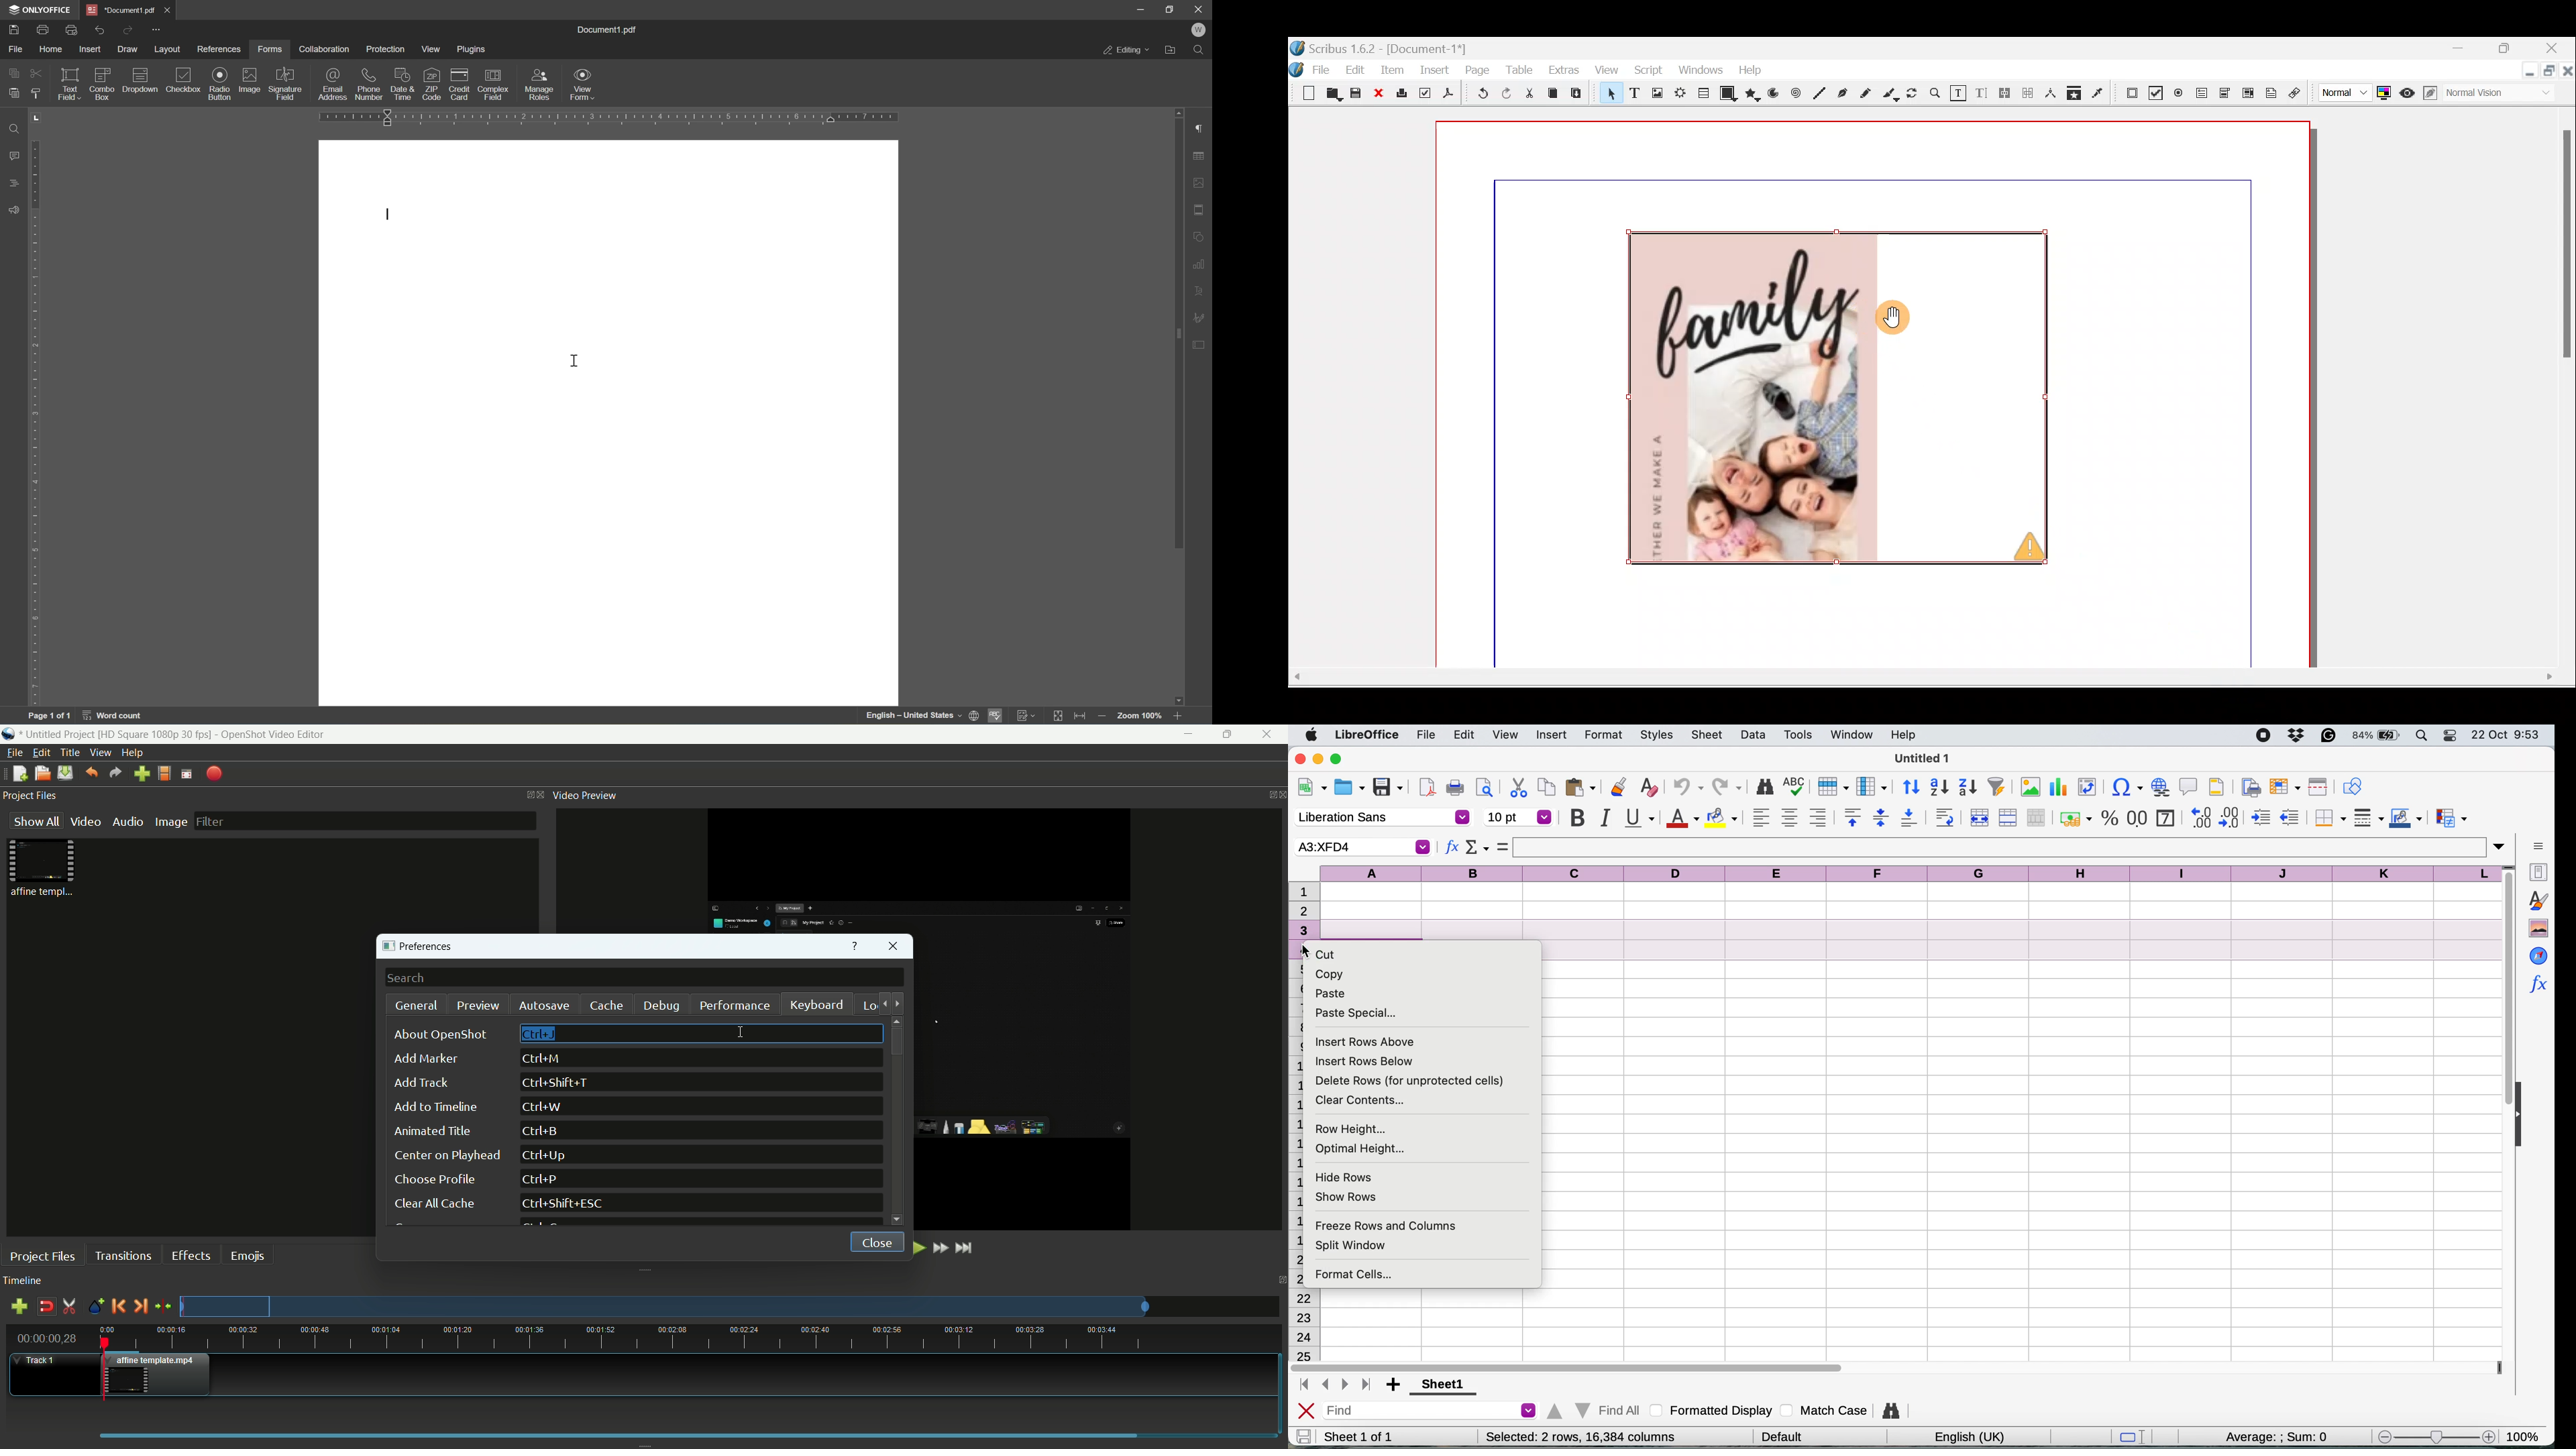 The height and width of the screenshot is (1456, 2576). What do you see at coordinates (1478, 69) in the screenshot?
I see `Page` at bounding box center [1478, 69].